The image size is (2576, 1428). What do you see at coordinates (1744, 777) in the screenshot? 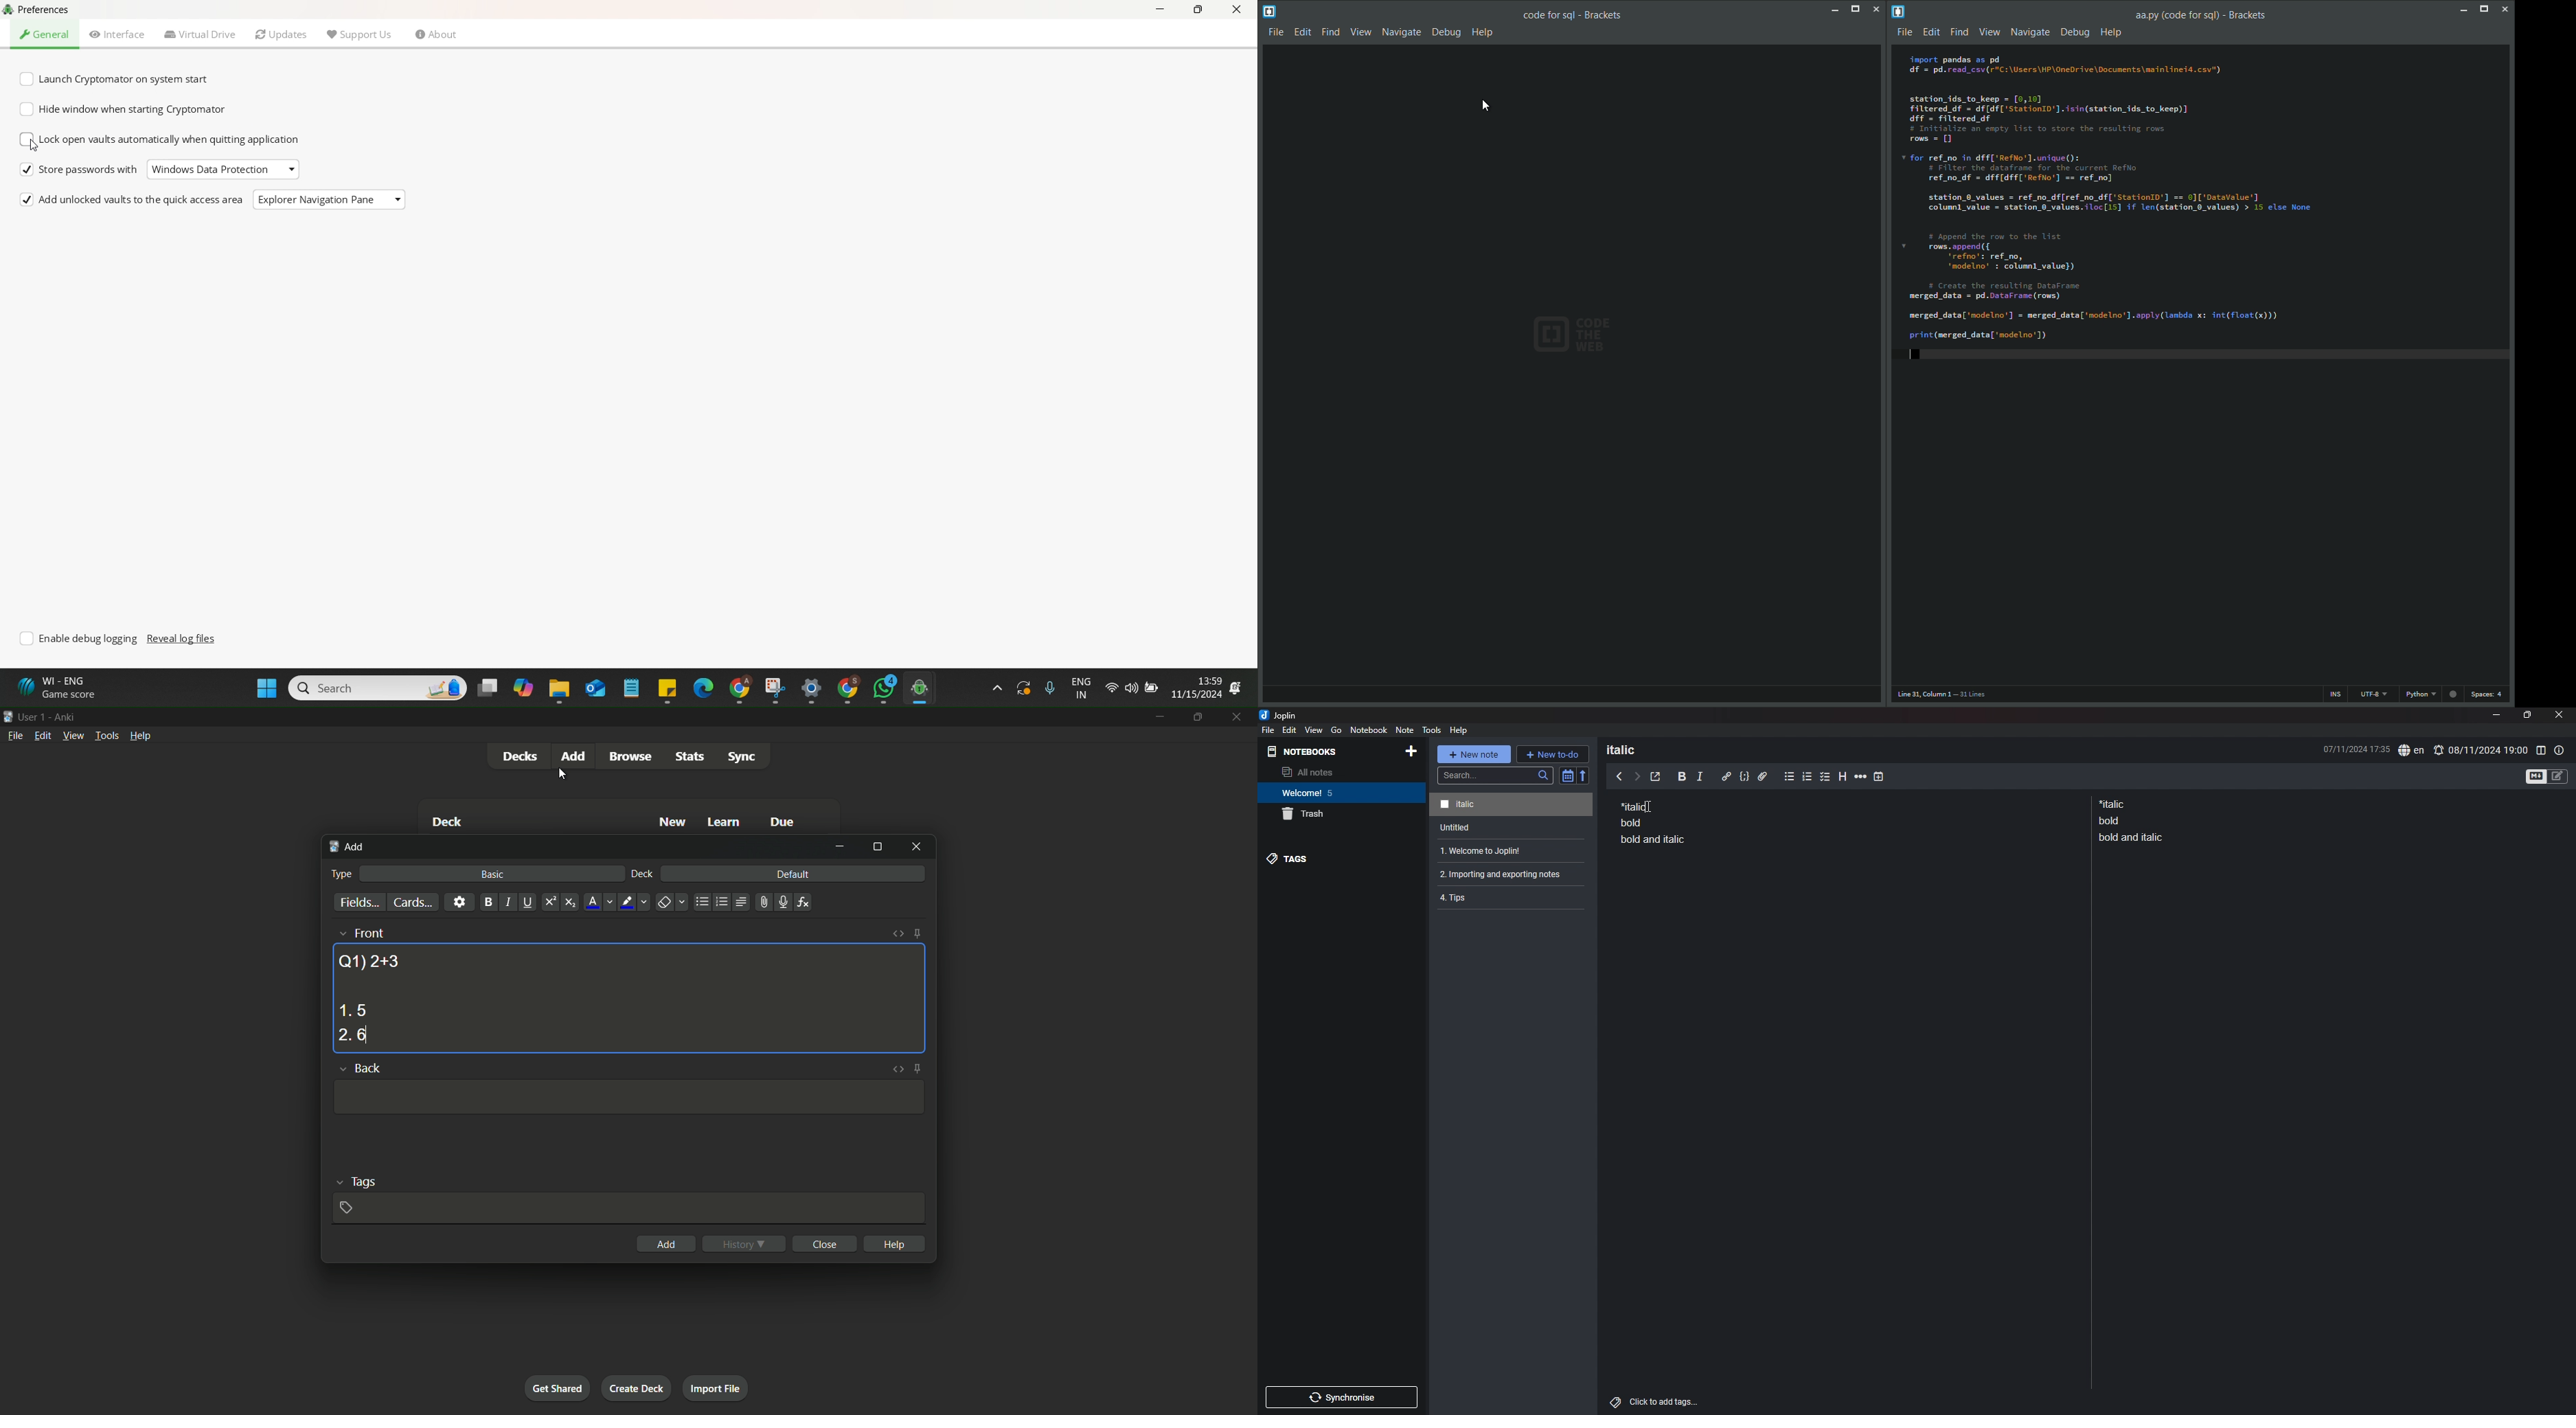
I see `code` at bounding box center [1744, 777].